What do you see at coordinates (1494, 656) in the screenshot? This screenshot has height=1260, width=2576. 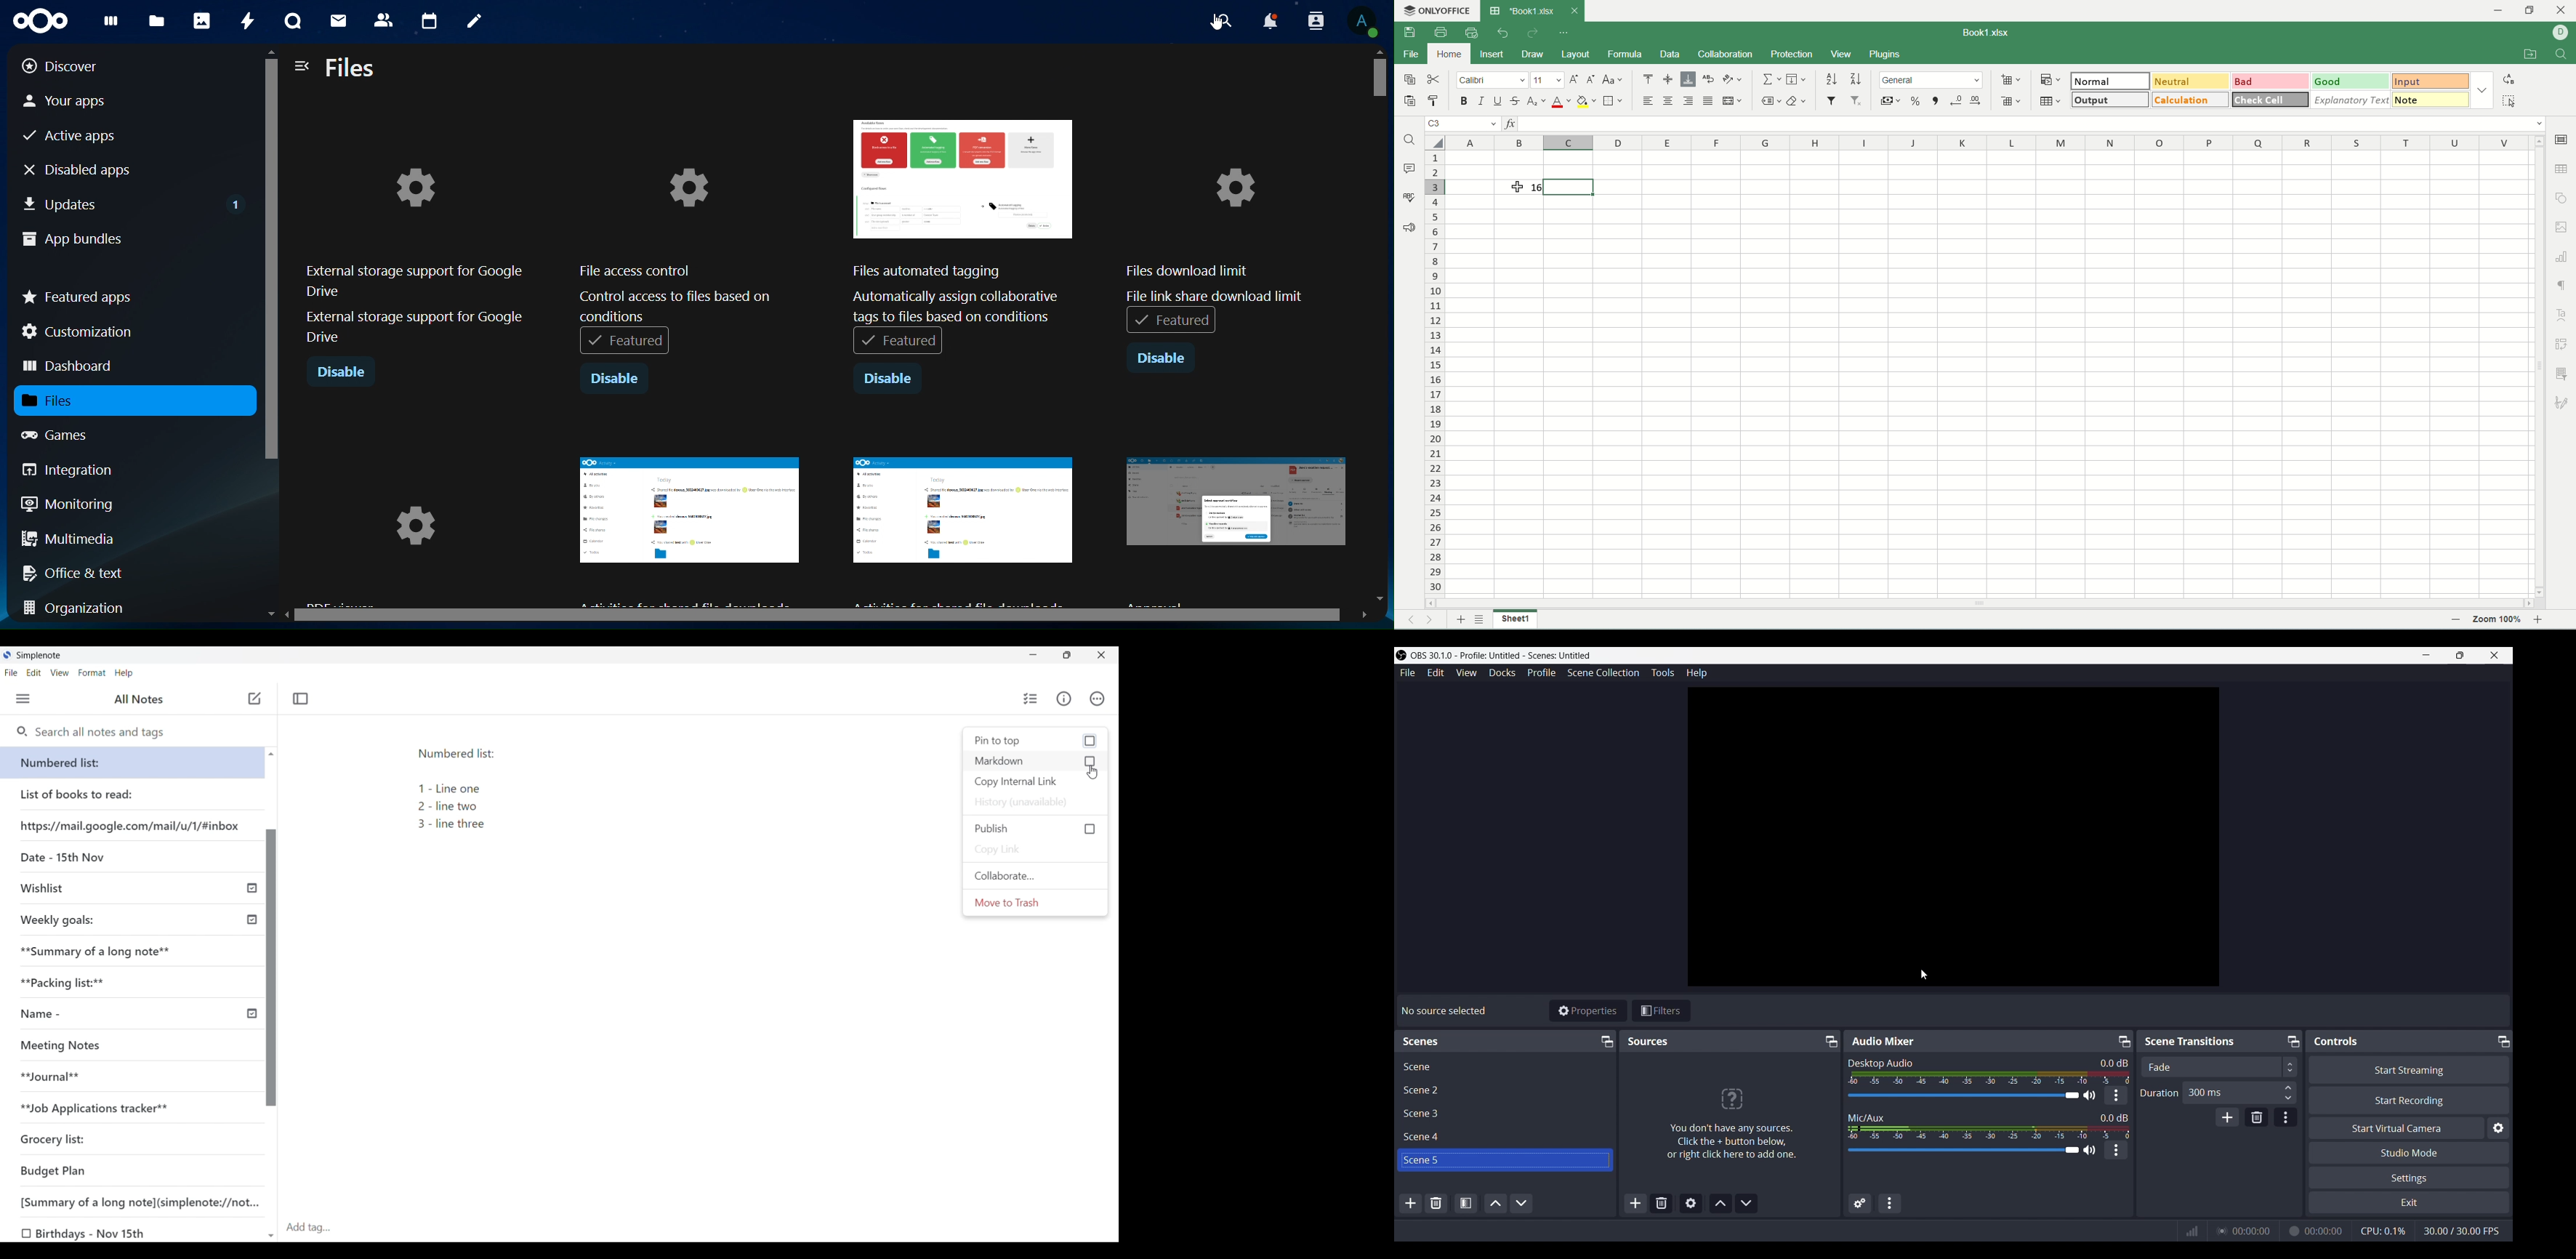 I see `Window Title` at bounding box center [1494, 656].